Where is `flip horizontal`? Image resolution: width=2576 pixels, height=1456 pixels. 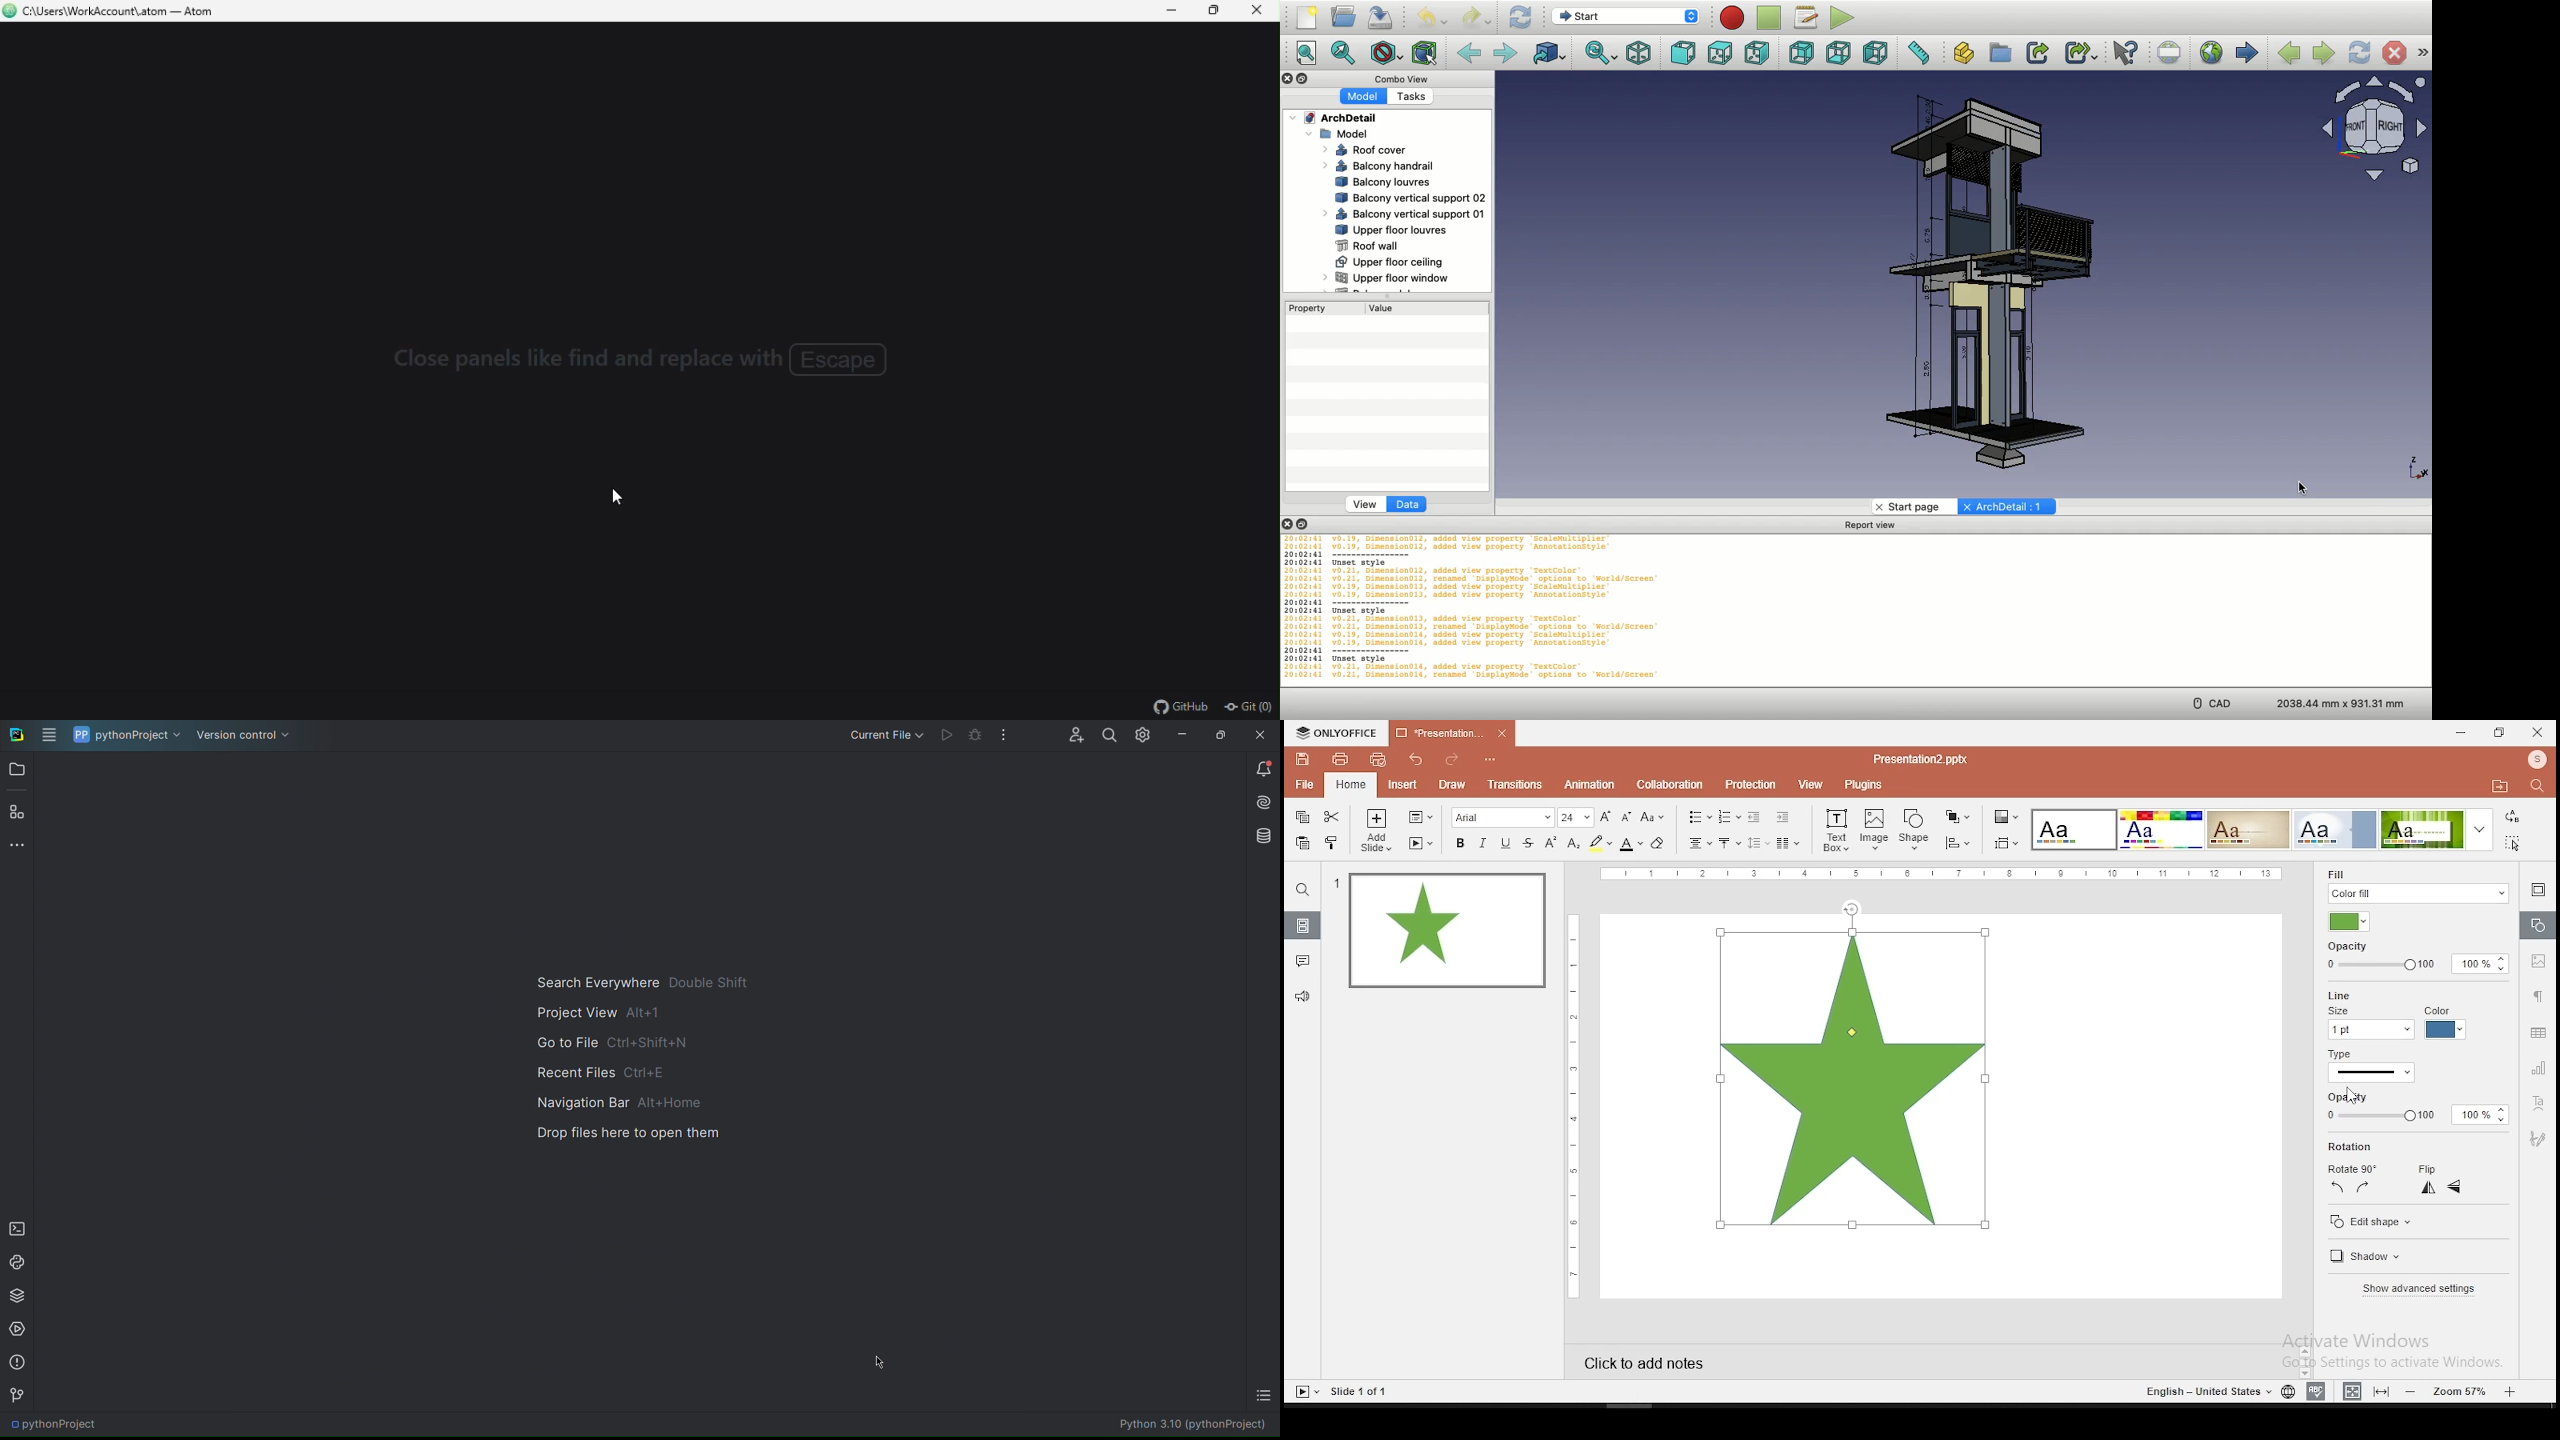 flip horizontal is located at coordinates (2428, 1187).